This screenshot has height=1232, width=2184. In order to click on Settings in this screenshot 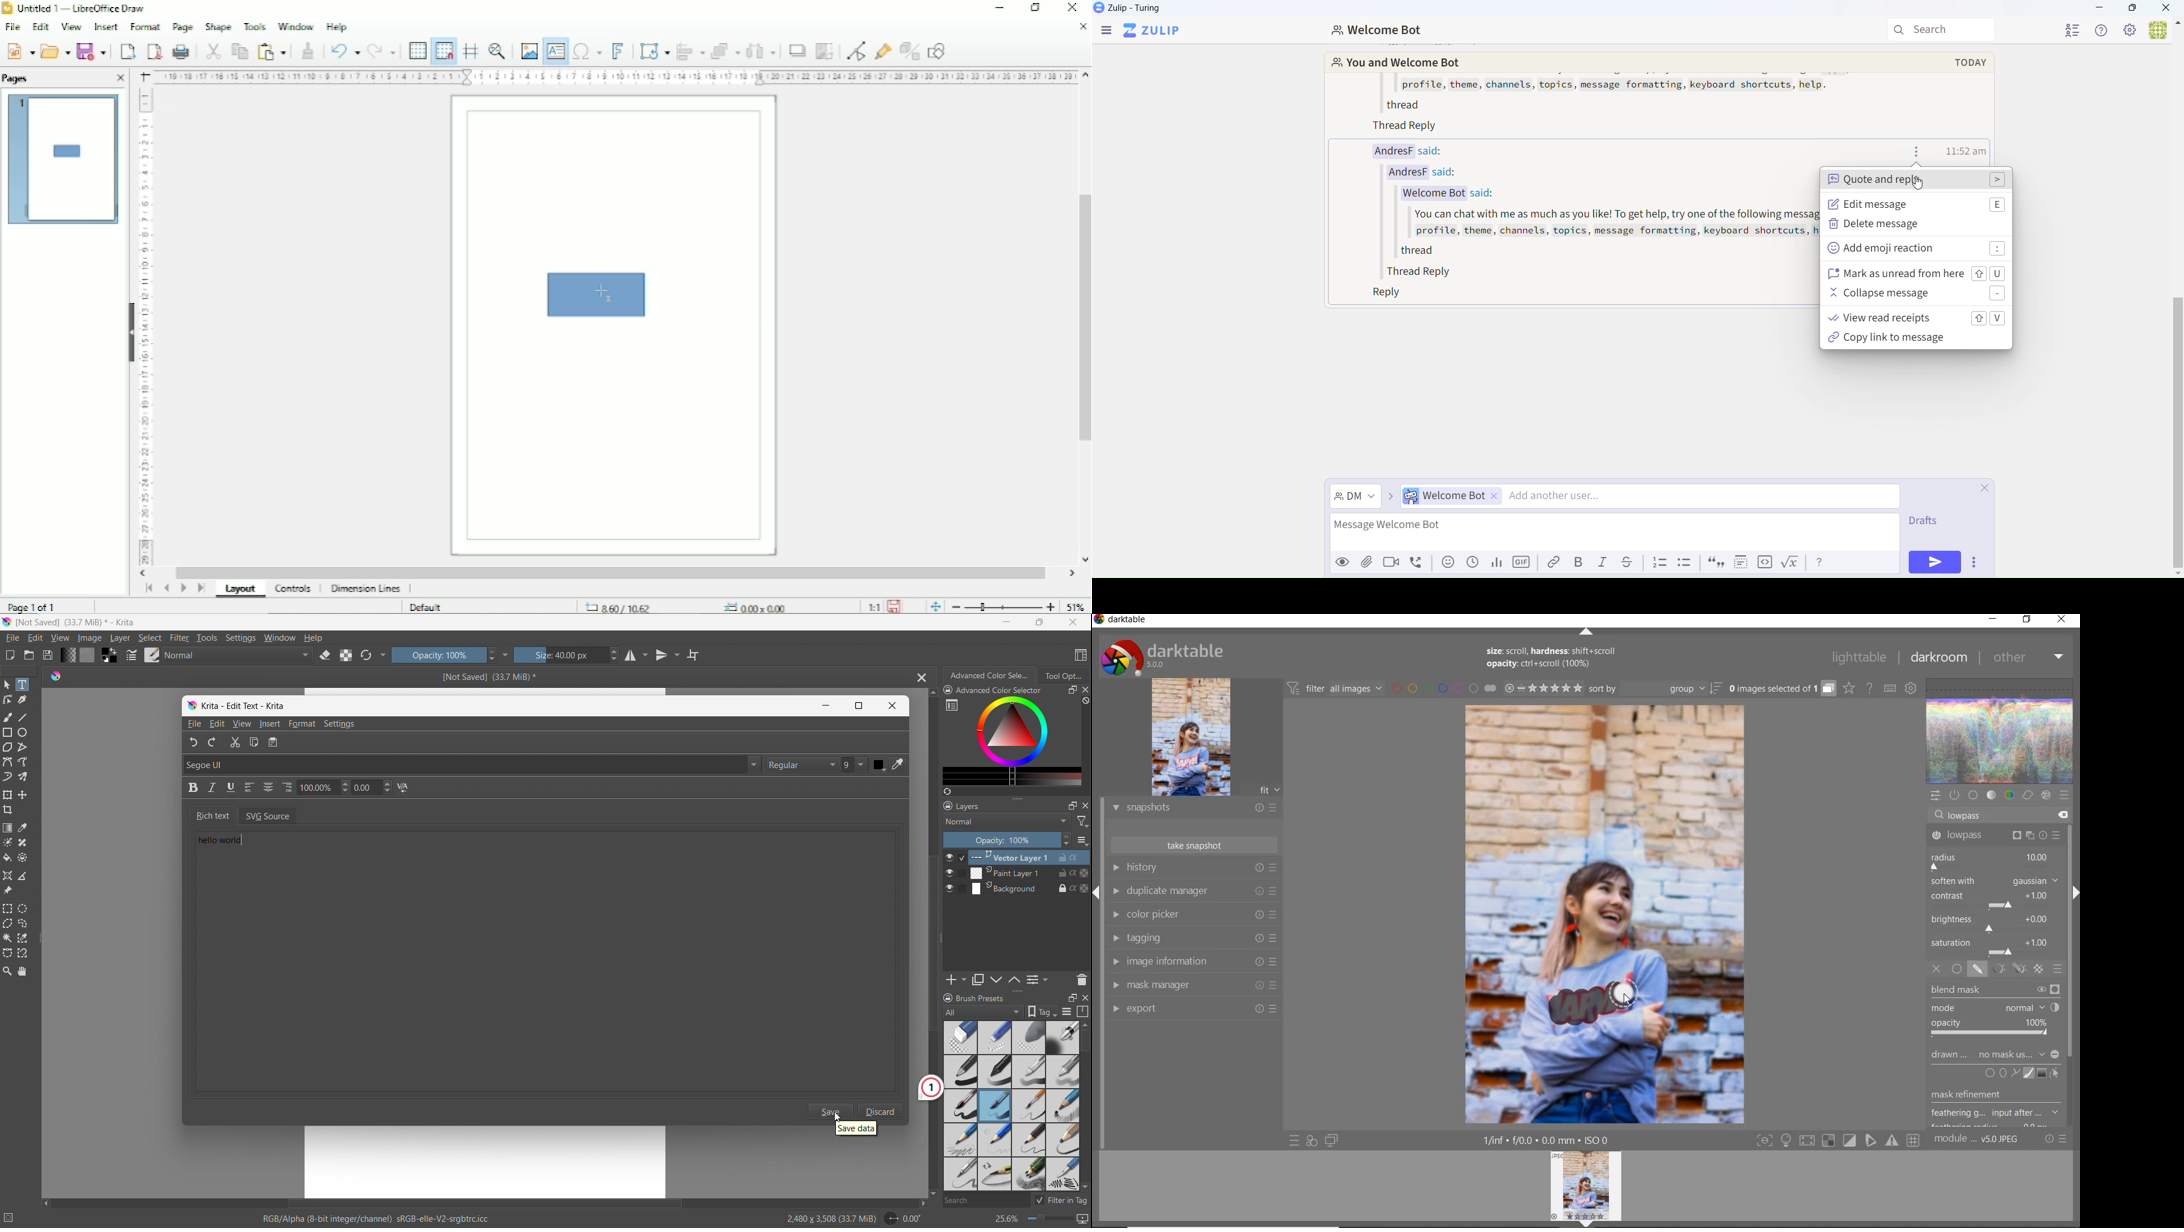, I will do `click(2129, 30)`.